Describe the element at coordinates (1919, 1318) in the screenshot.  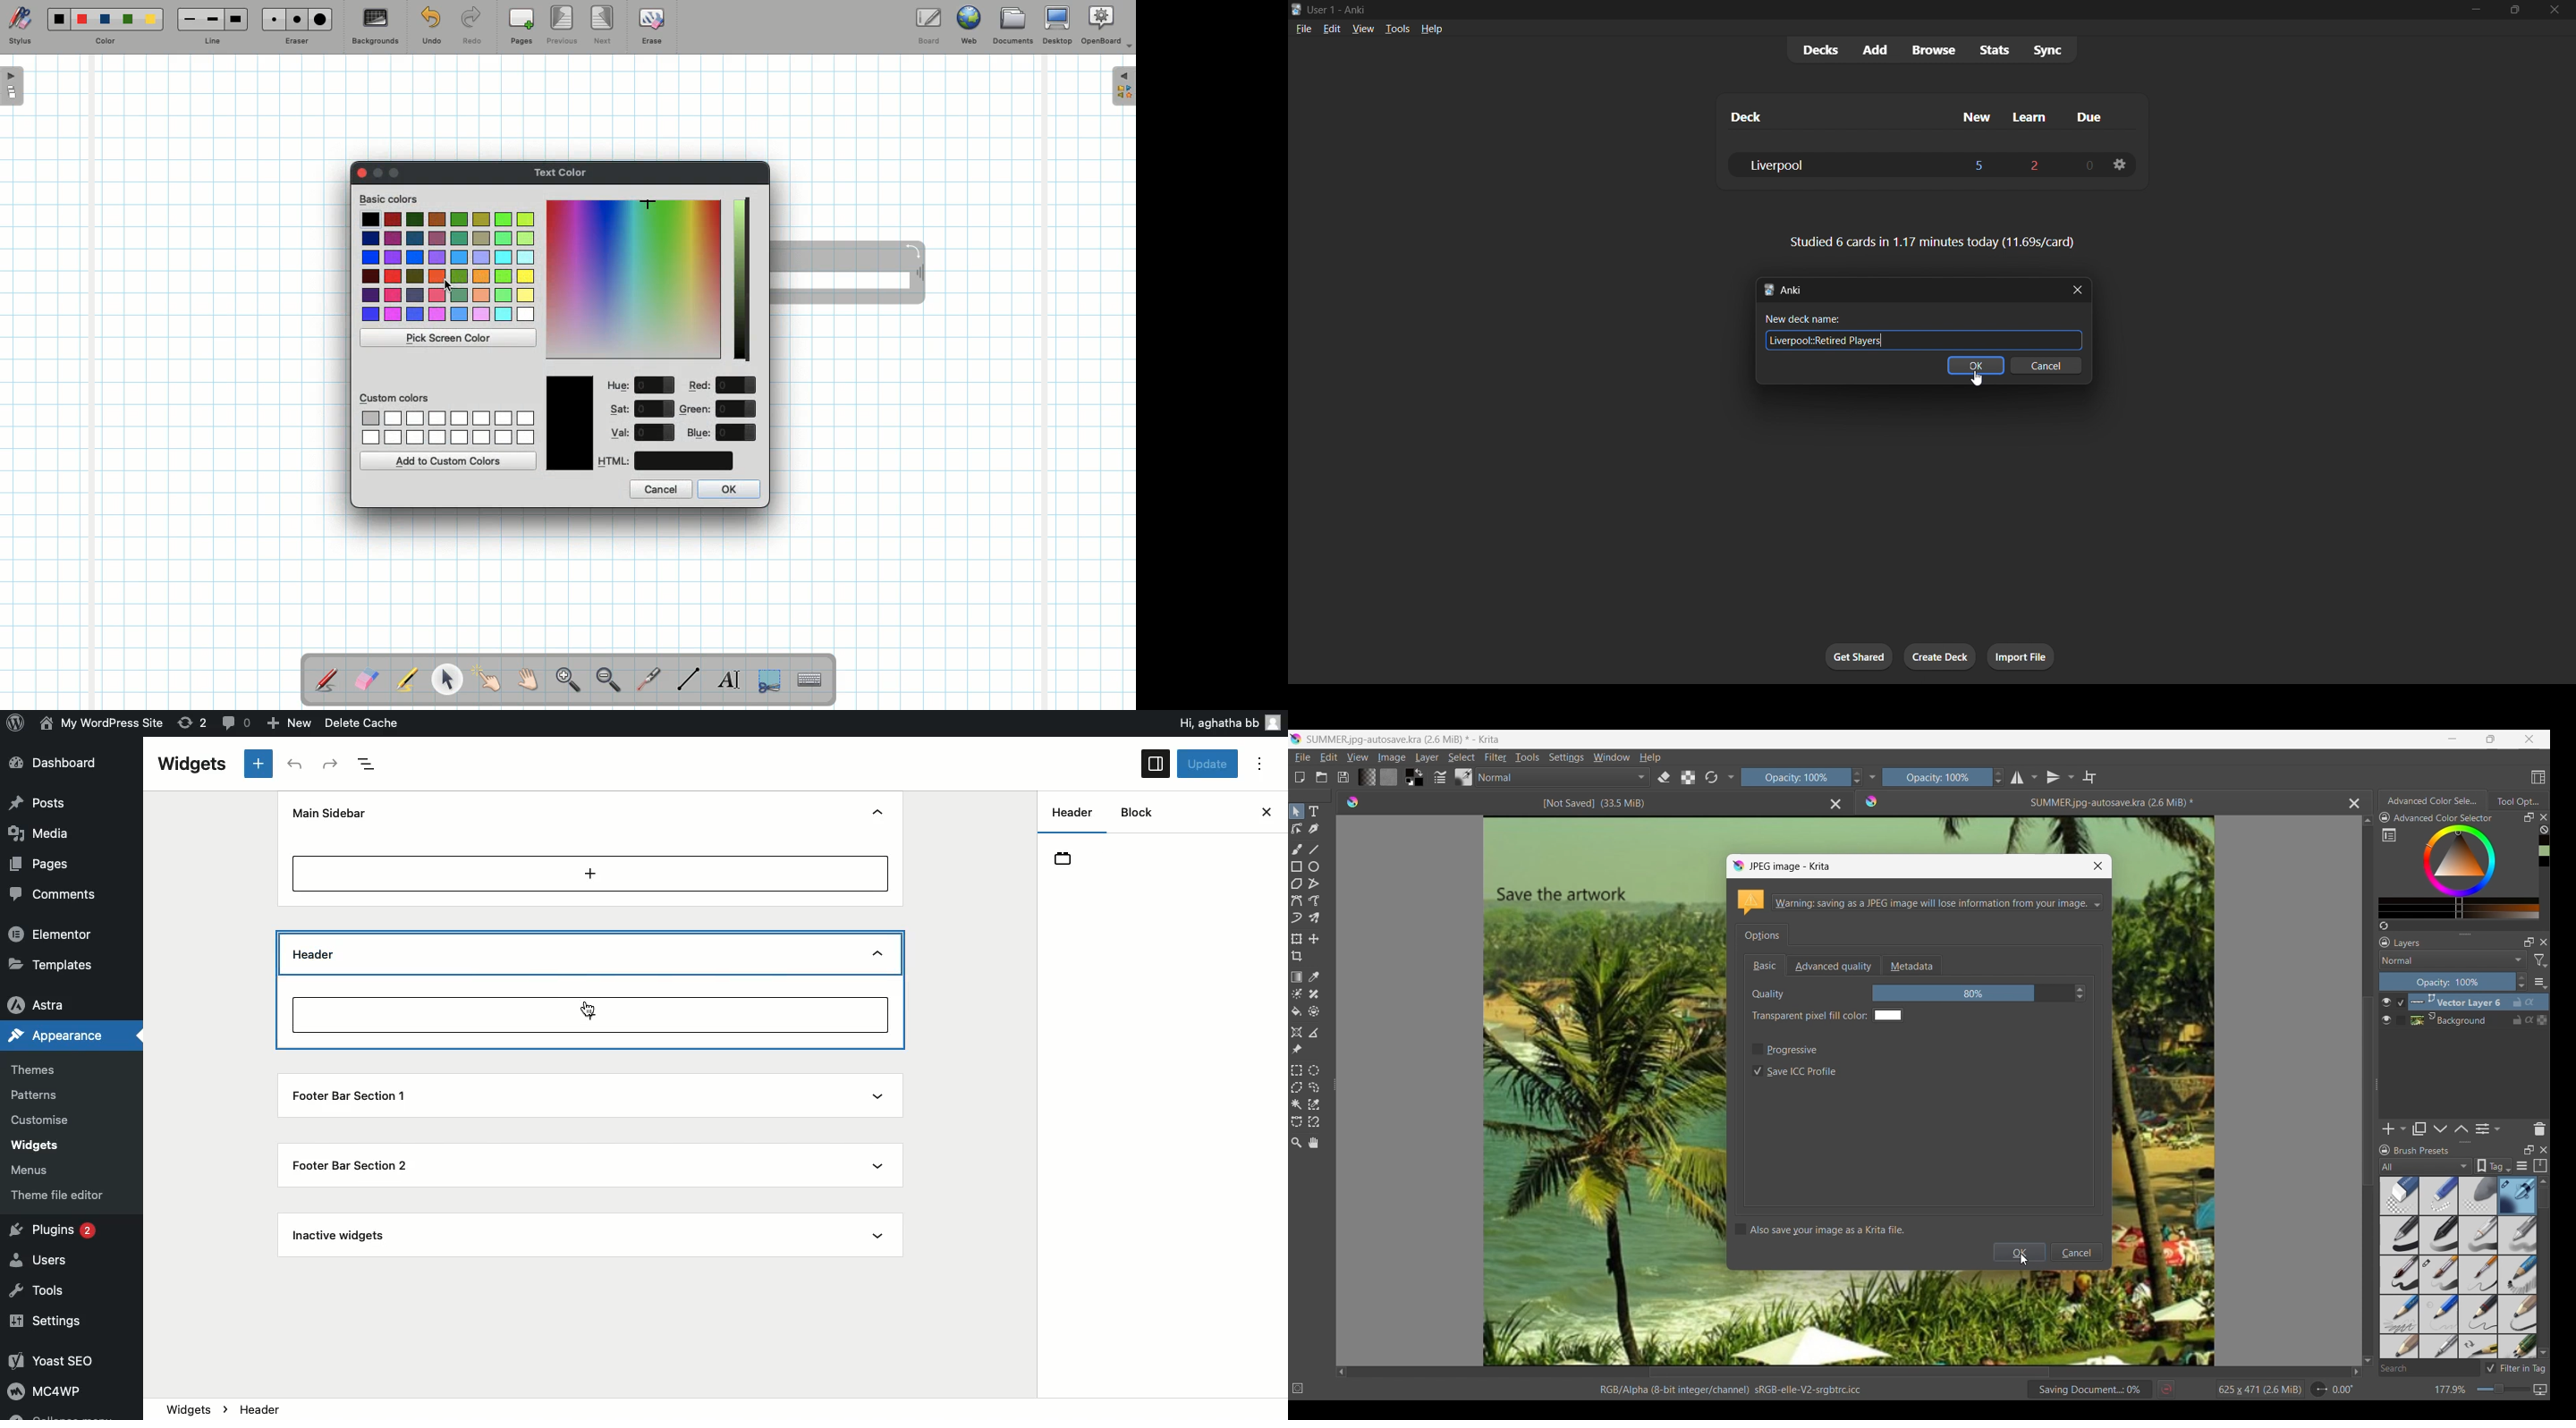
I see `Image/Artwork space` at that location.